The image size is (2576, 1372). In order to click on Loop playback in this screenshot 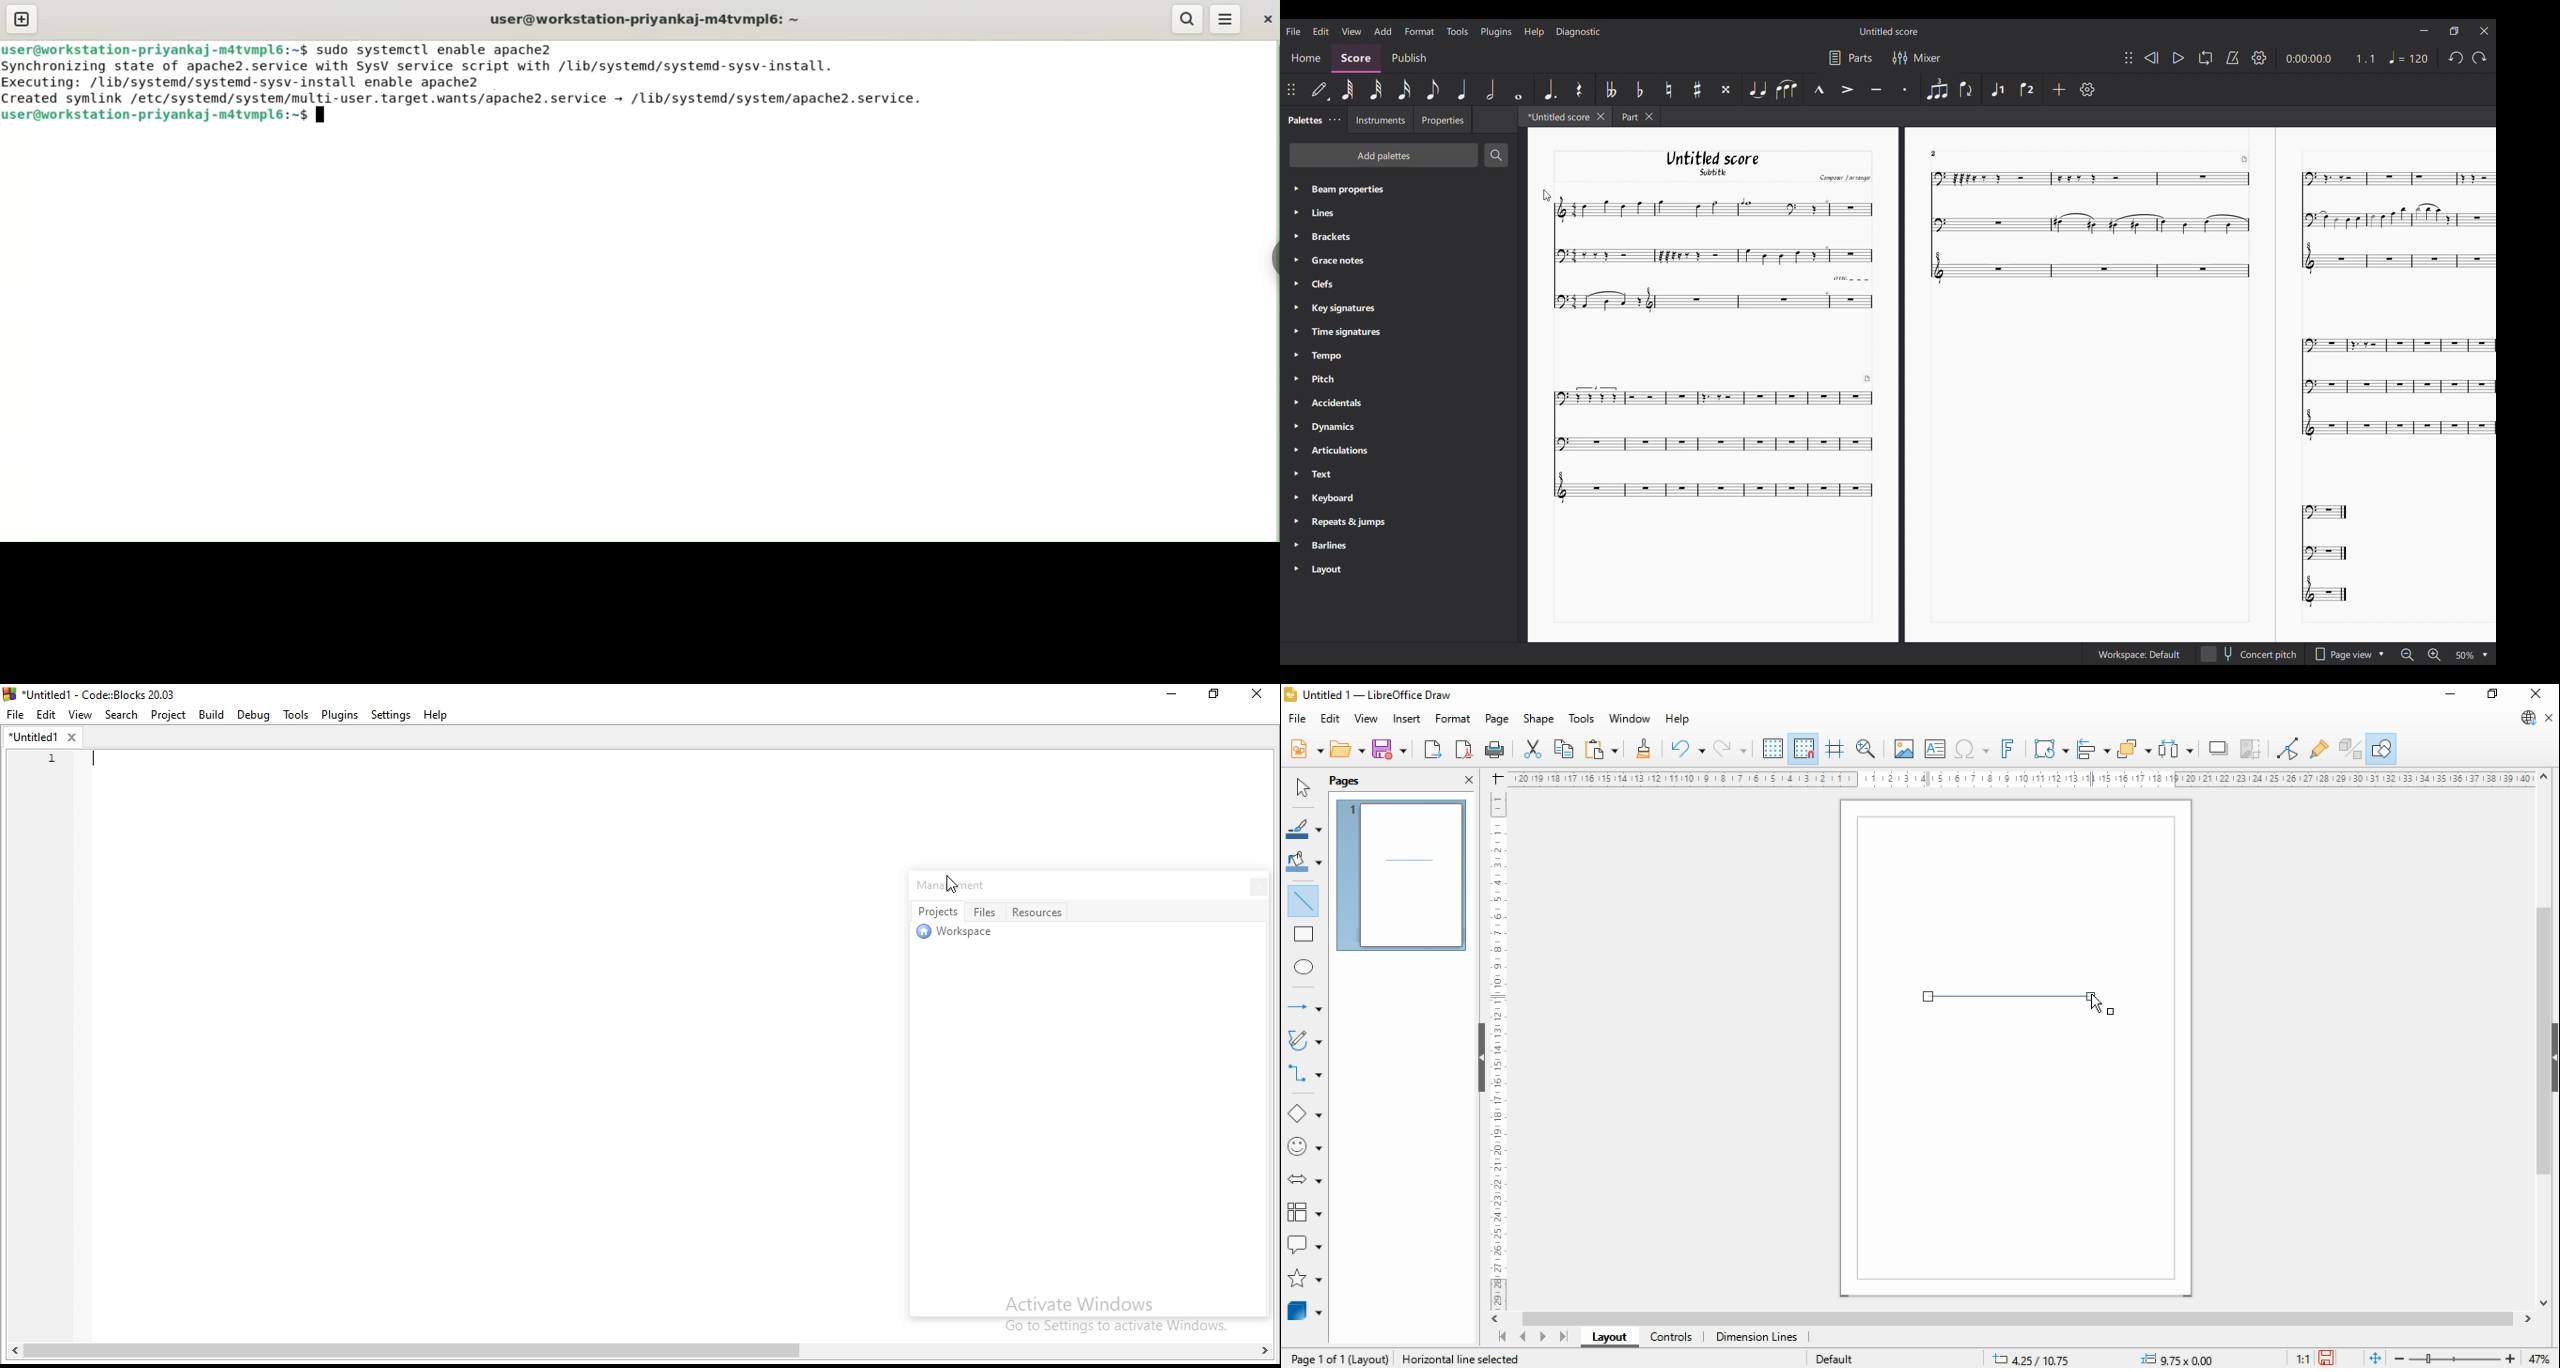, I will do `click(2205, 58)`.